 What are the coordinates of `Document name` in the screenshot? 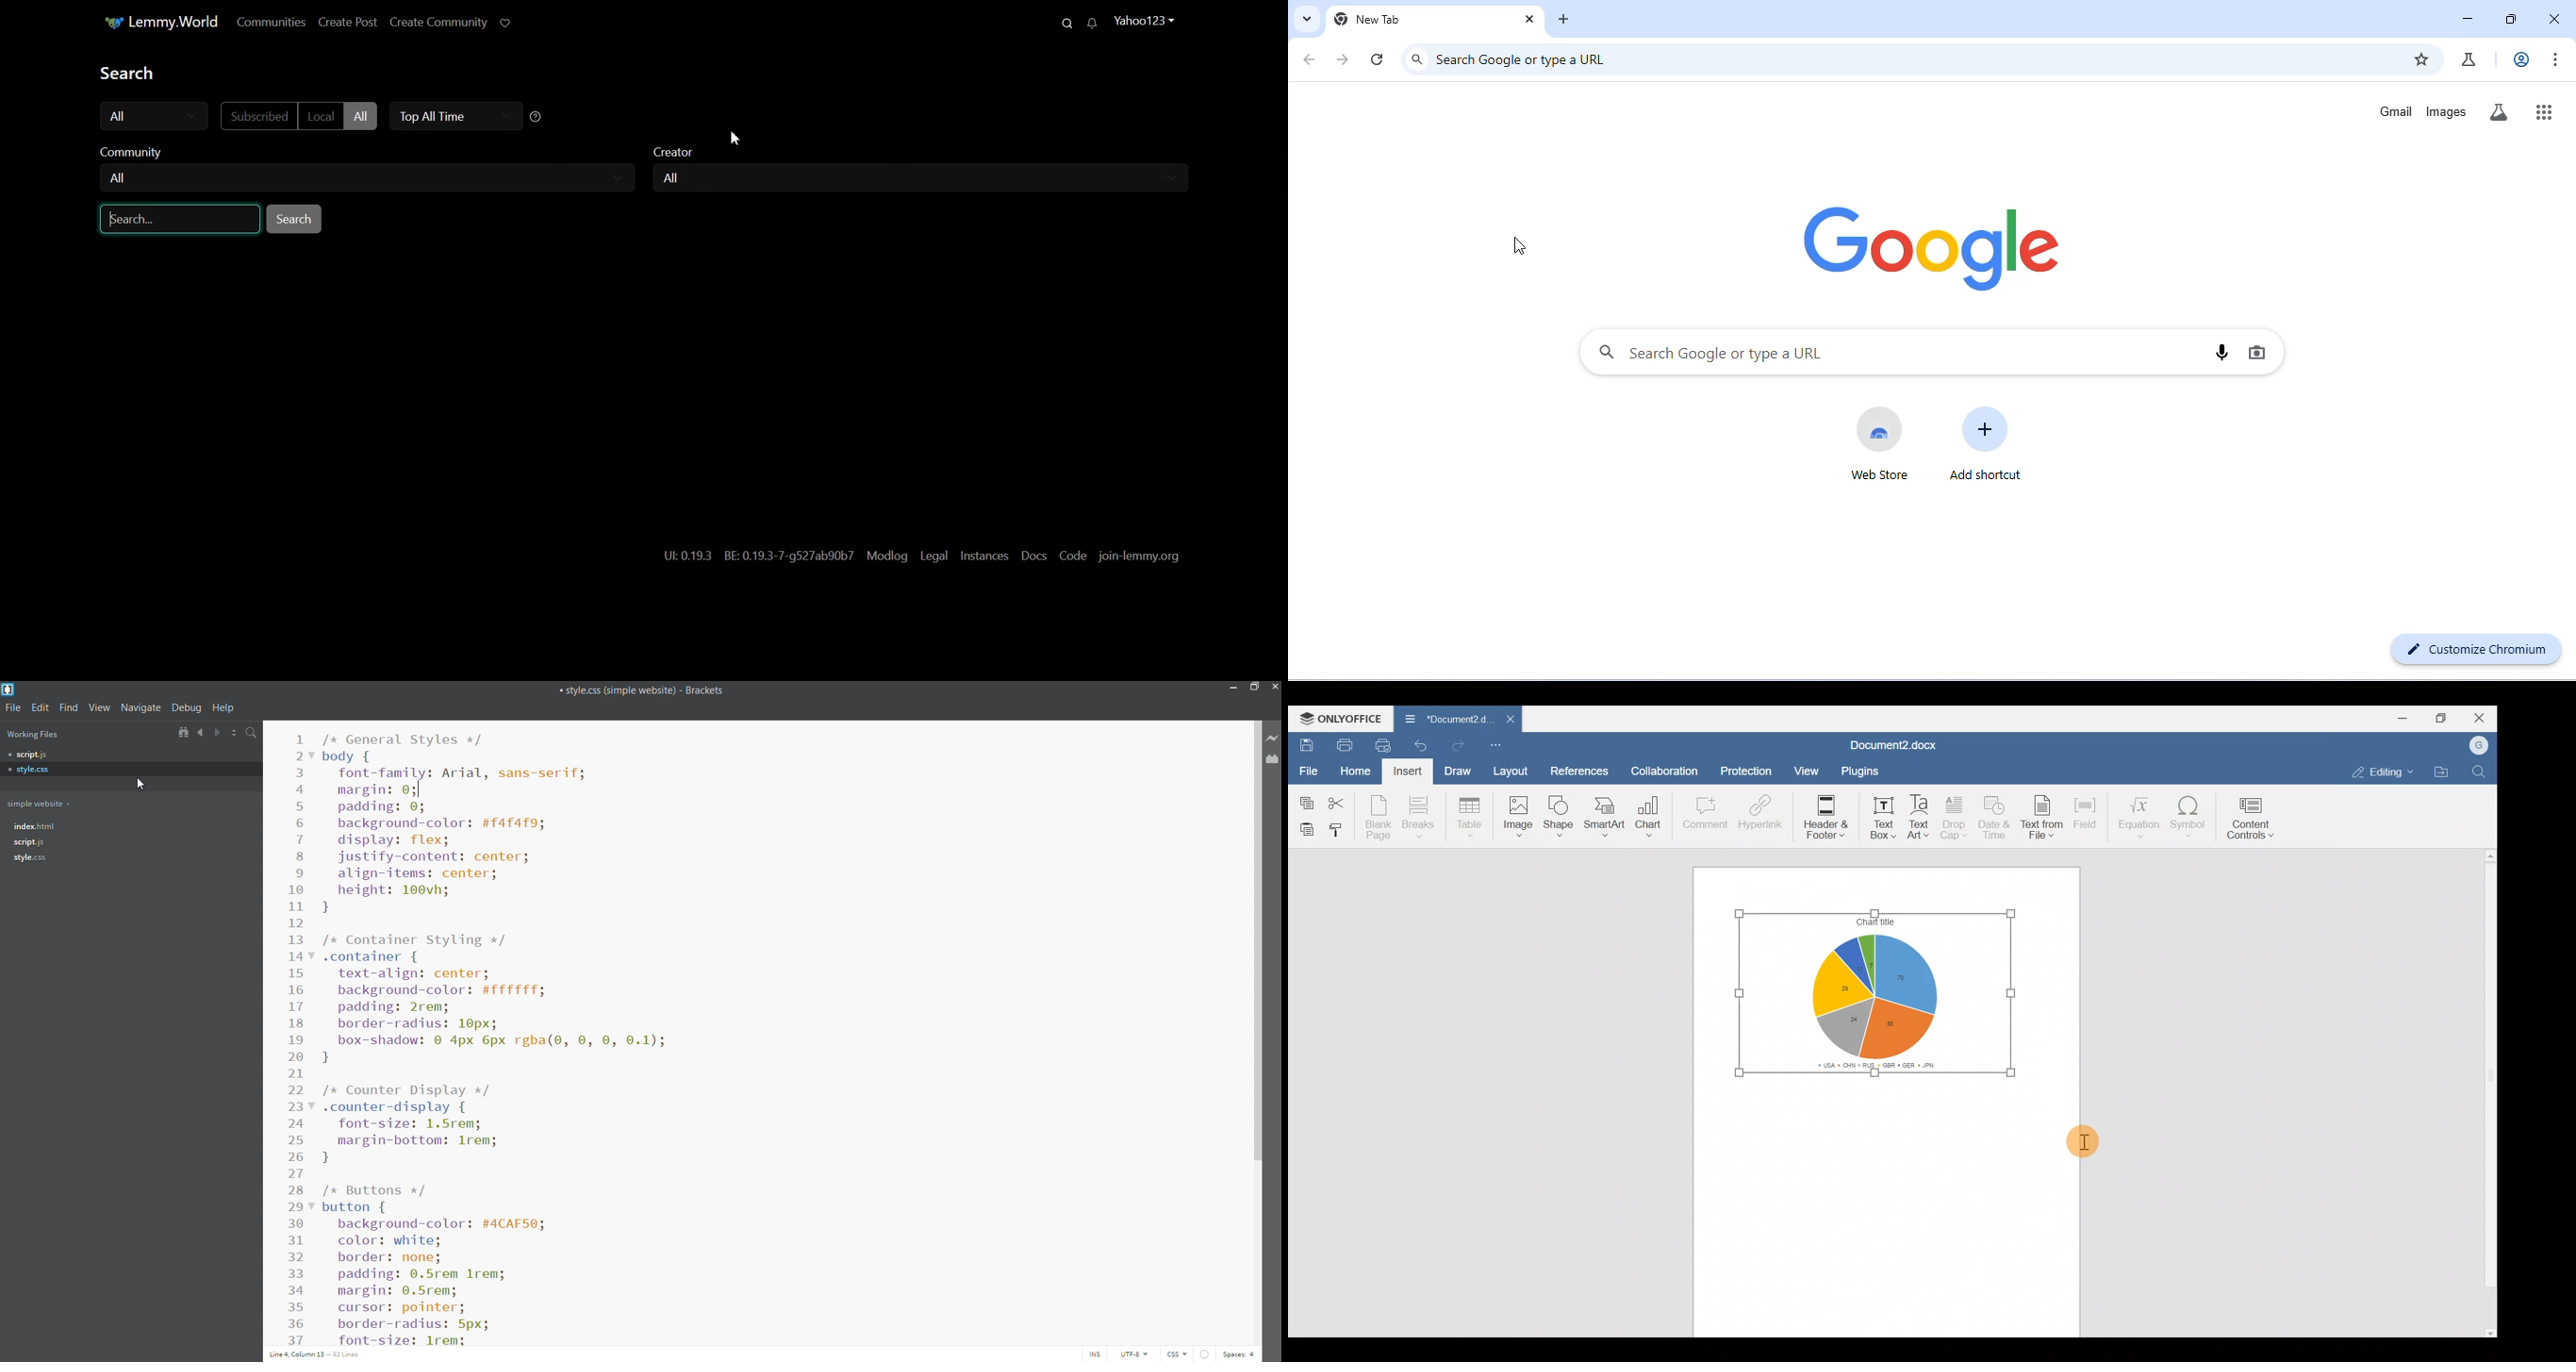 It's located at (1901, 743).